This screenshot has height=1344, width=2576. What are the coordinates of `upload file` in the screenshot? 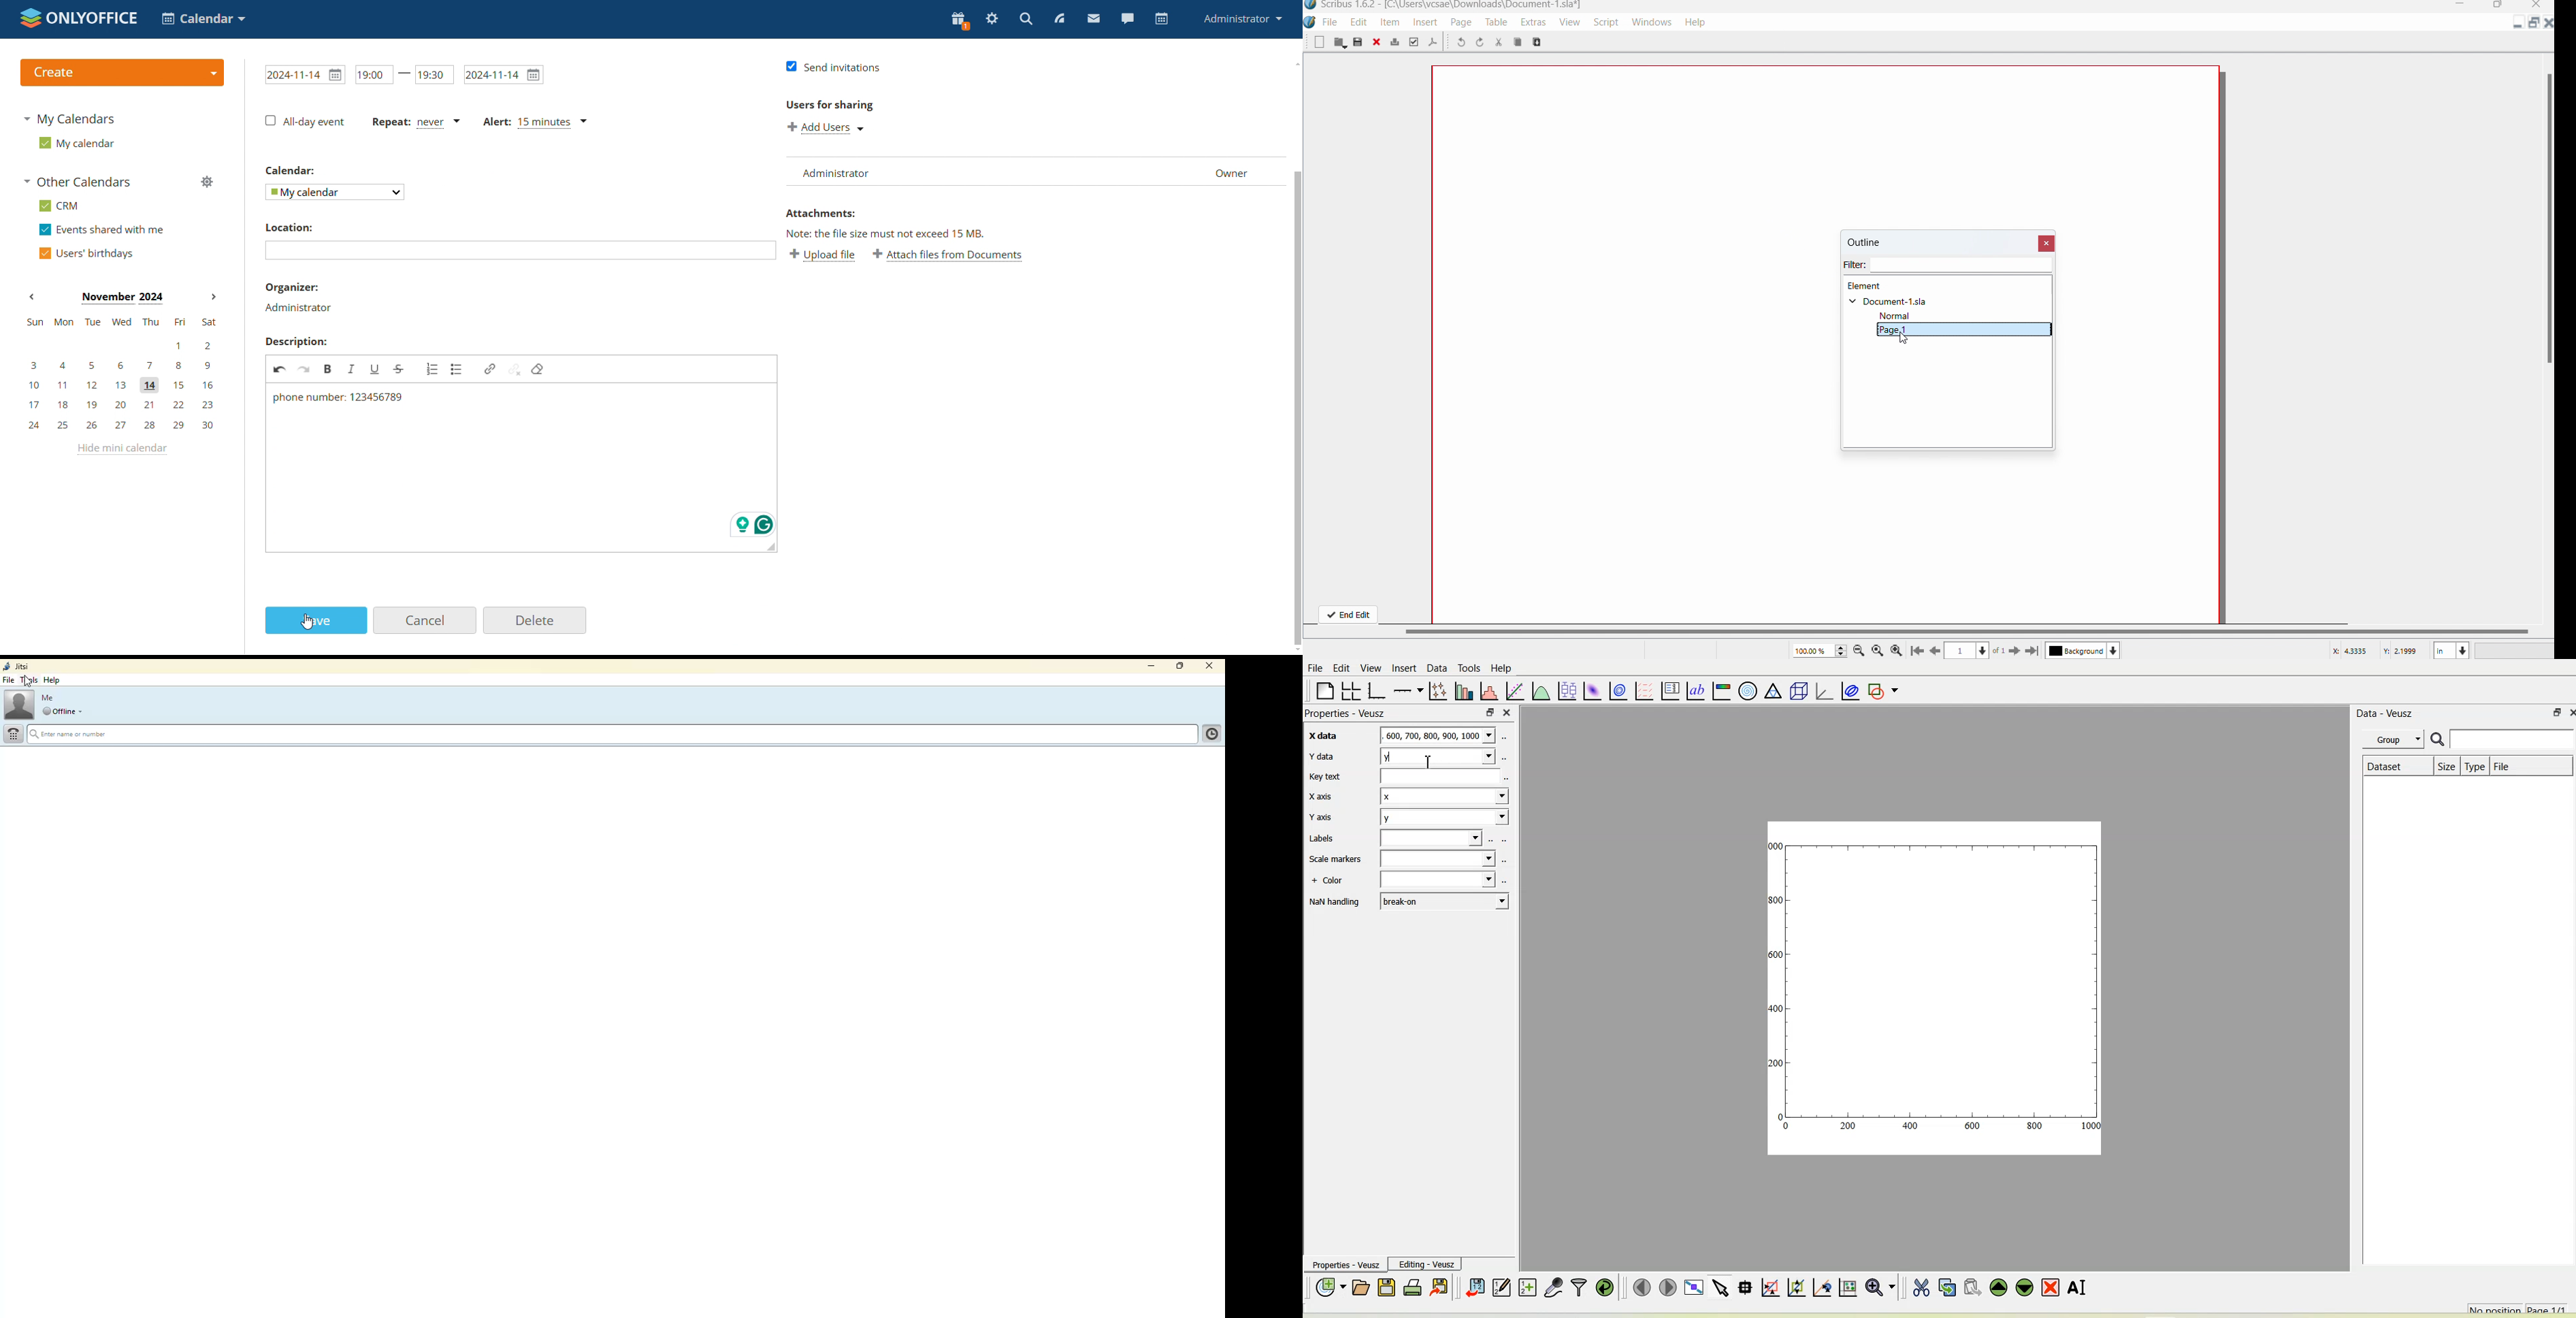 It's located at (822, 256).